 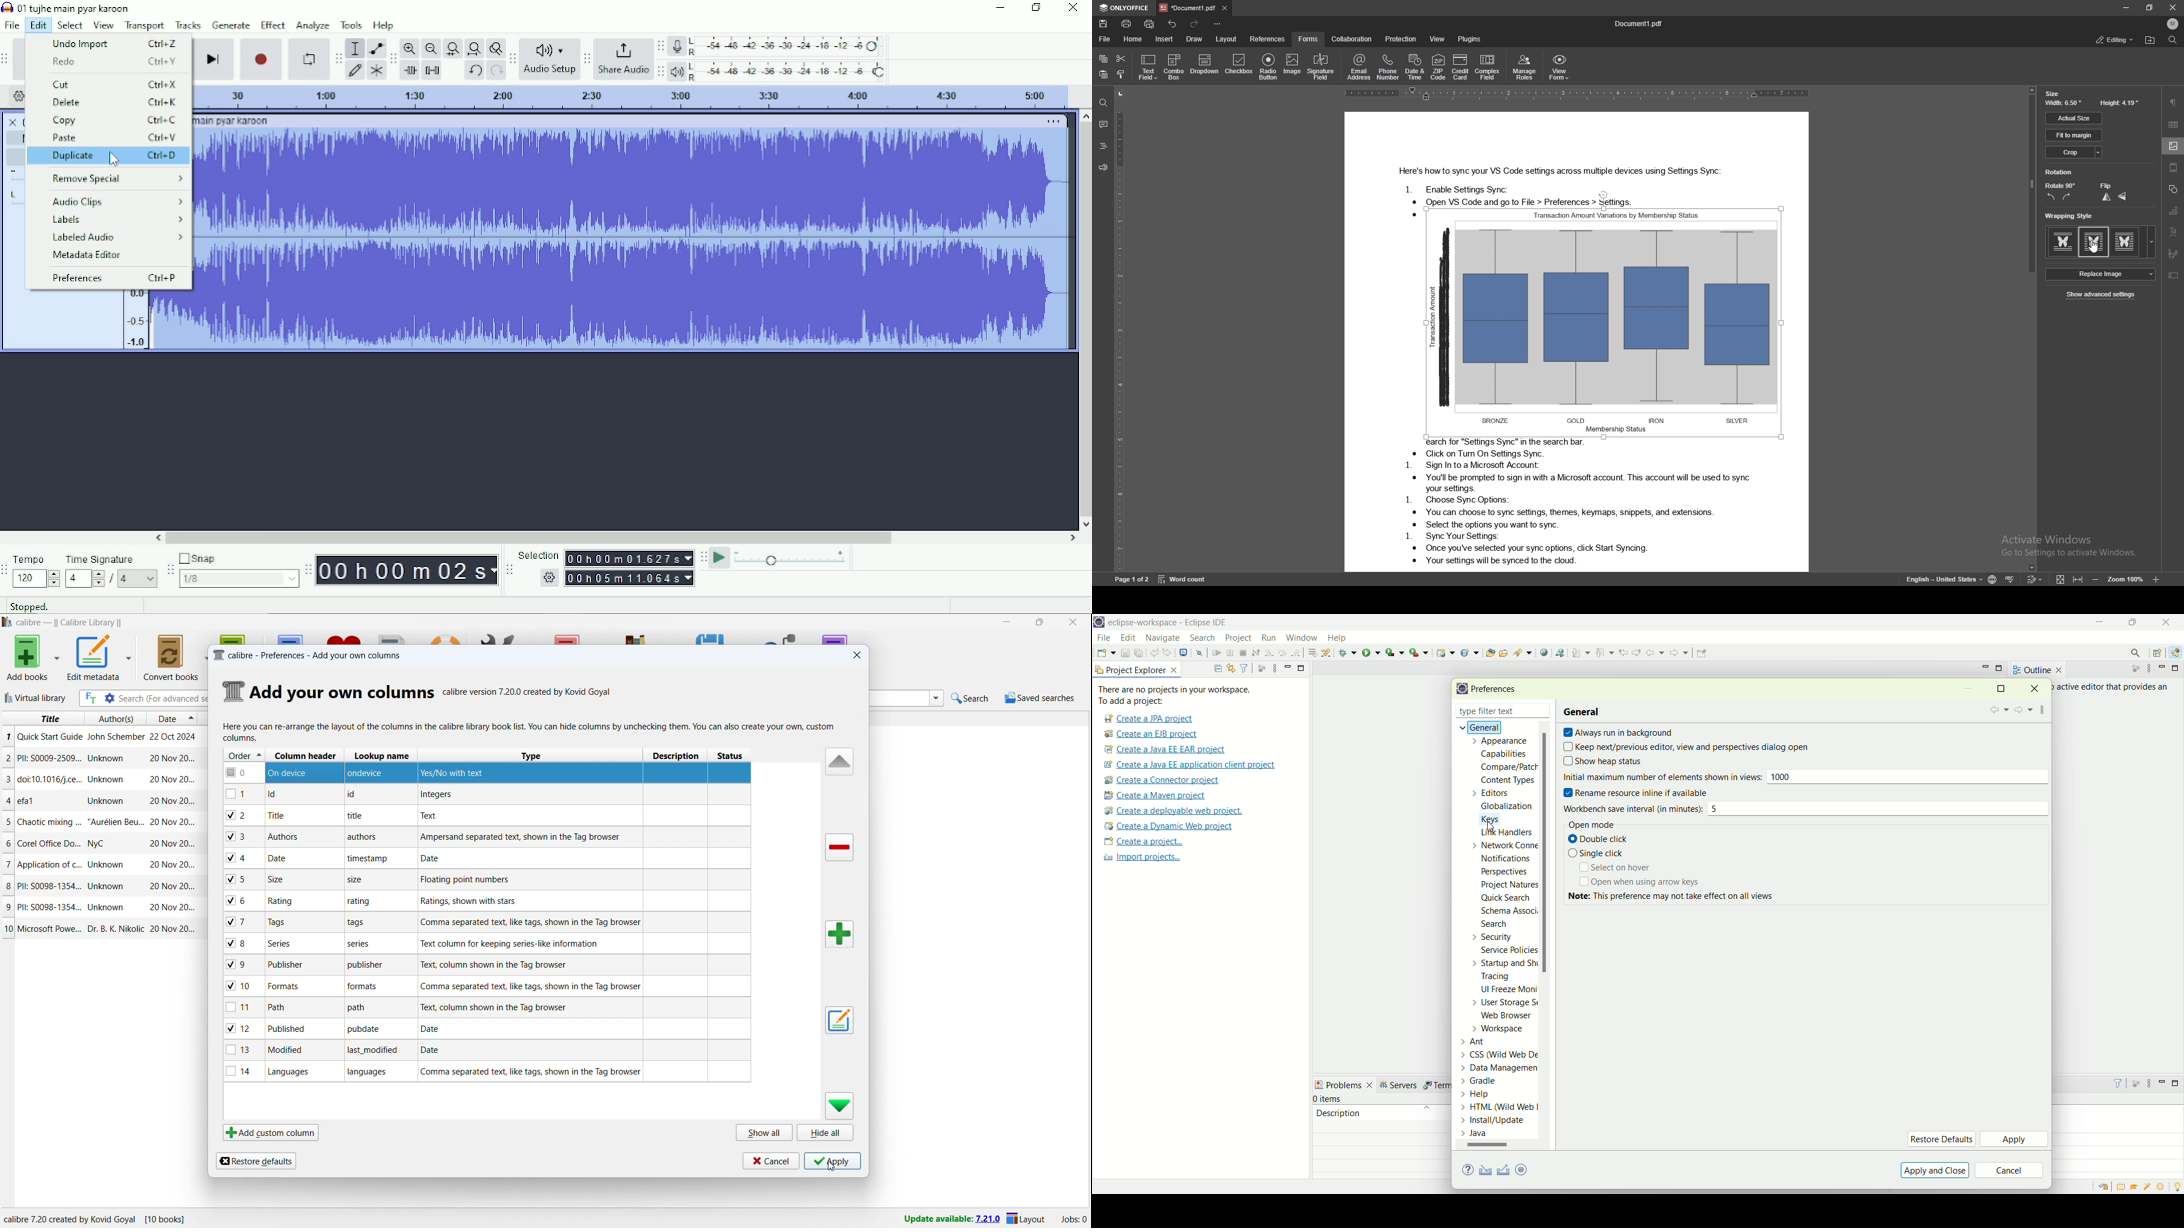 What do you see at coordinates (484, 963) in the screenshot?
I see `v9 Publisher publisher Text, column shown in the Tag browser` at bounding box center [484, 963].